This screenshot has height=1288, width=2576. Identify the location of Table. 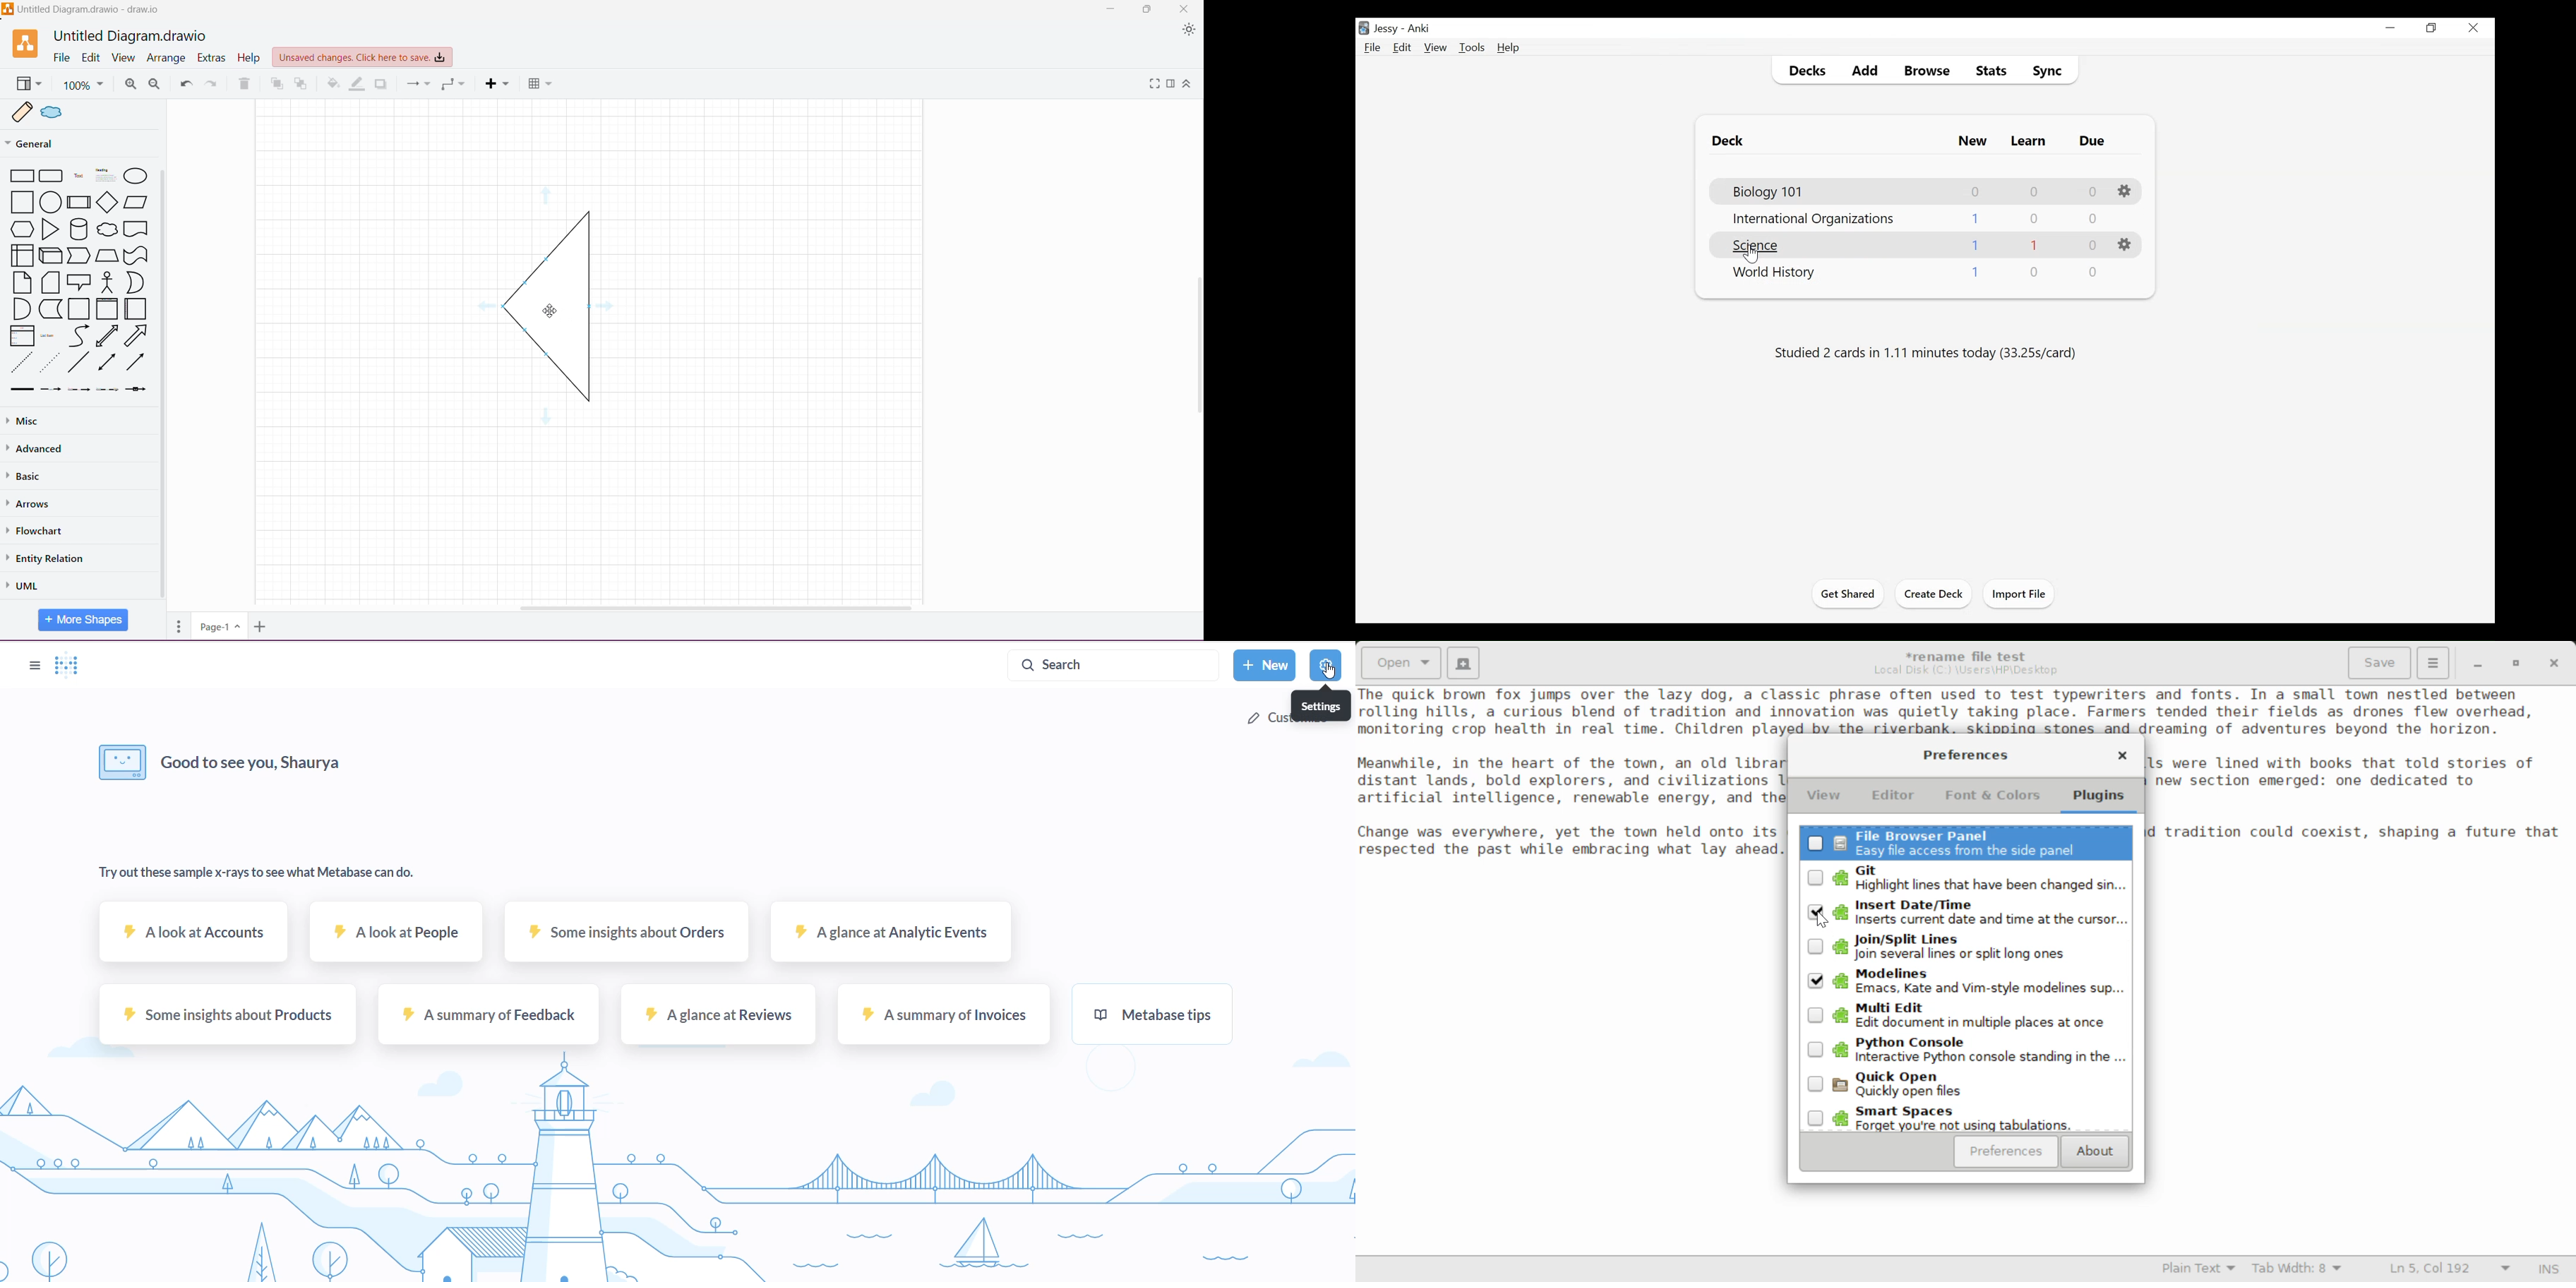
(541, 85).